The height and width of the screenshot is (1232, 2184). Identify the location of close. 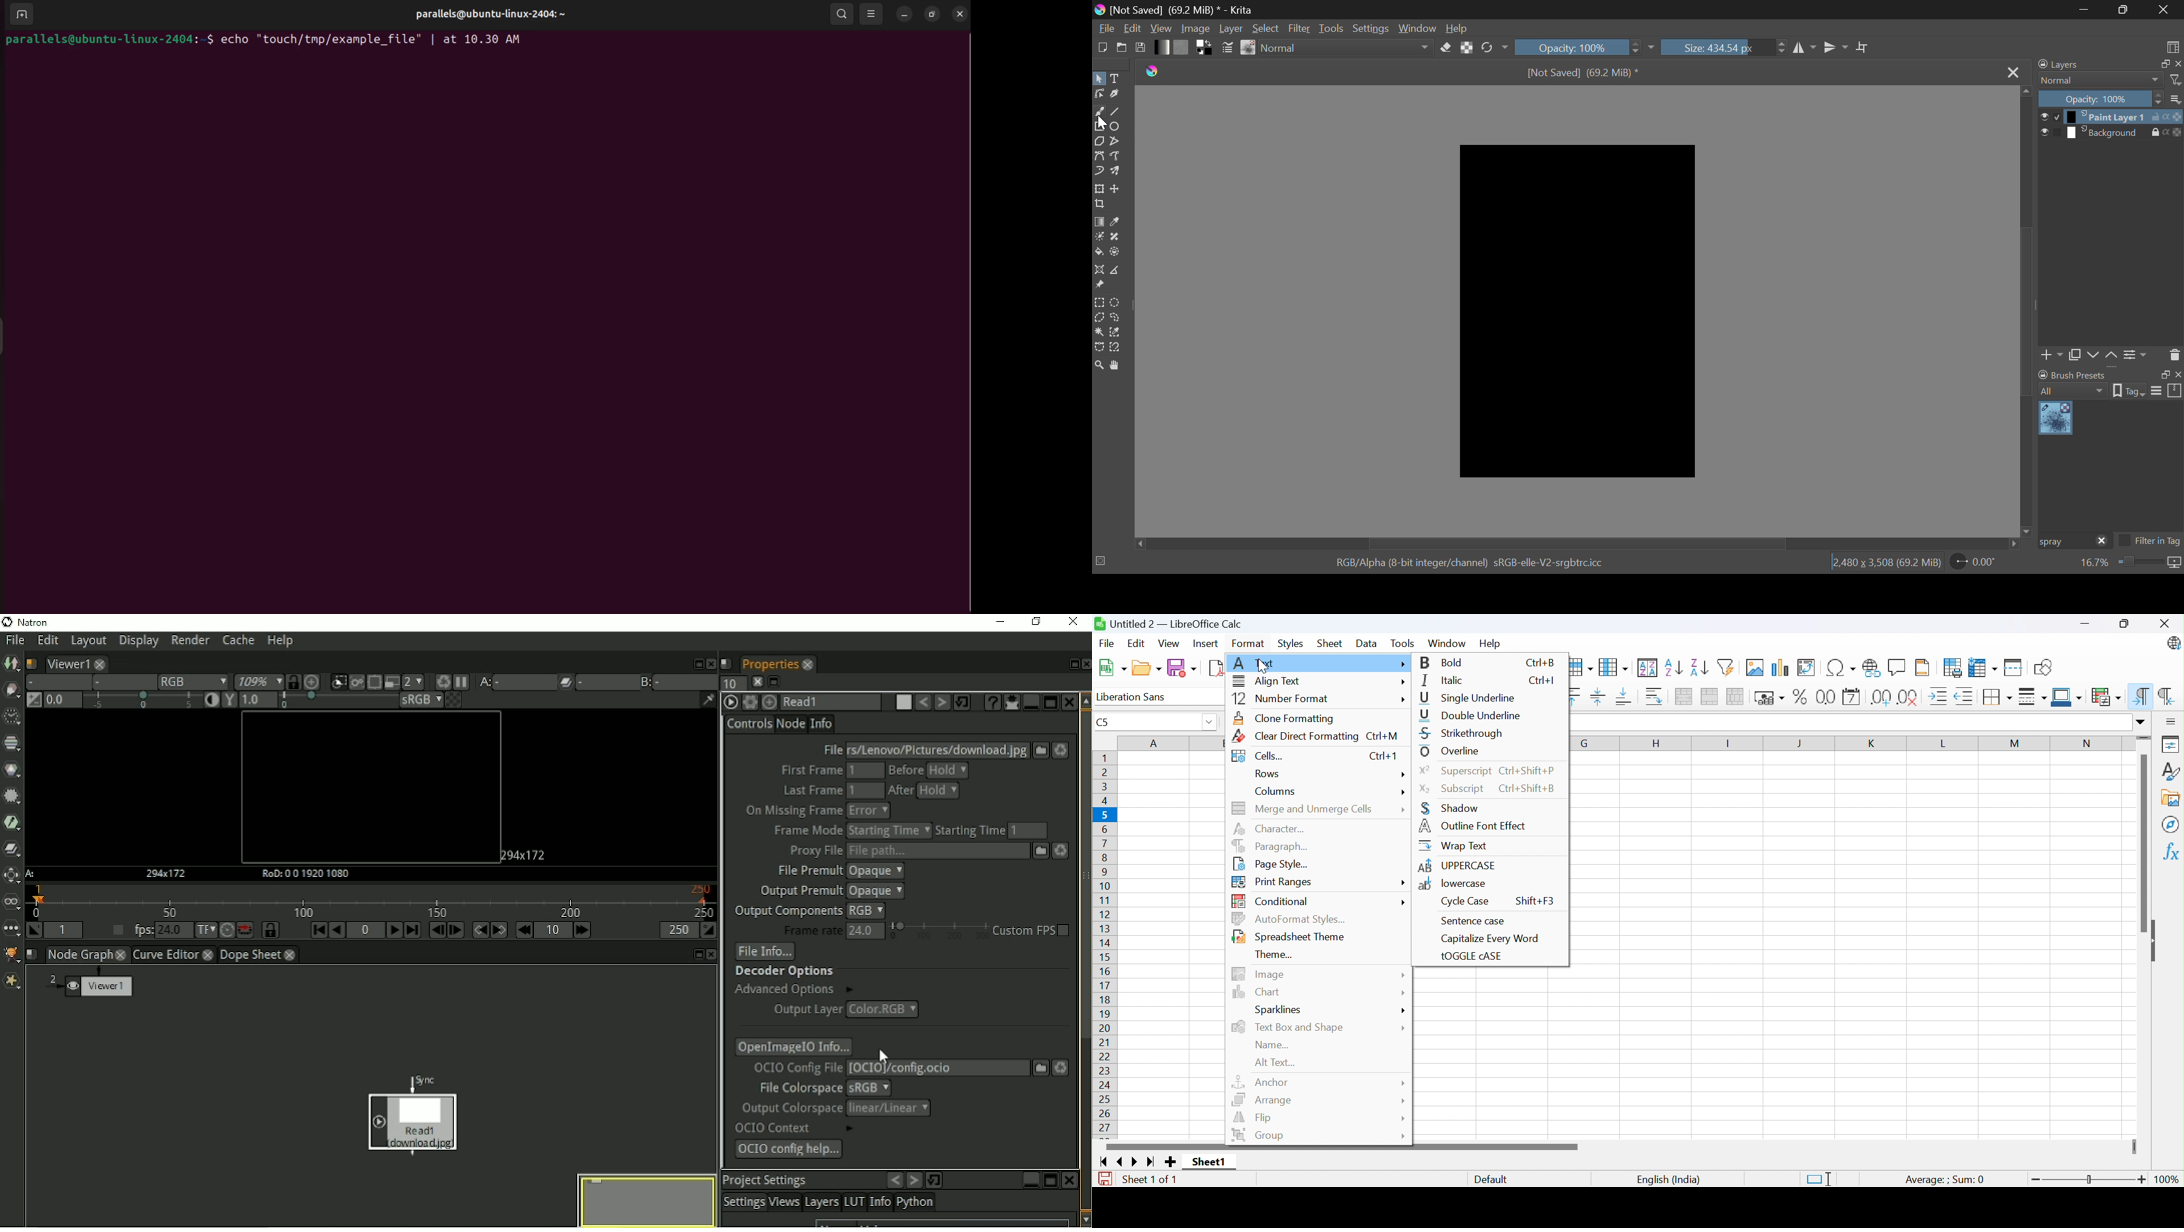
(2177, 375).